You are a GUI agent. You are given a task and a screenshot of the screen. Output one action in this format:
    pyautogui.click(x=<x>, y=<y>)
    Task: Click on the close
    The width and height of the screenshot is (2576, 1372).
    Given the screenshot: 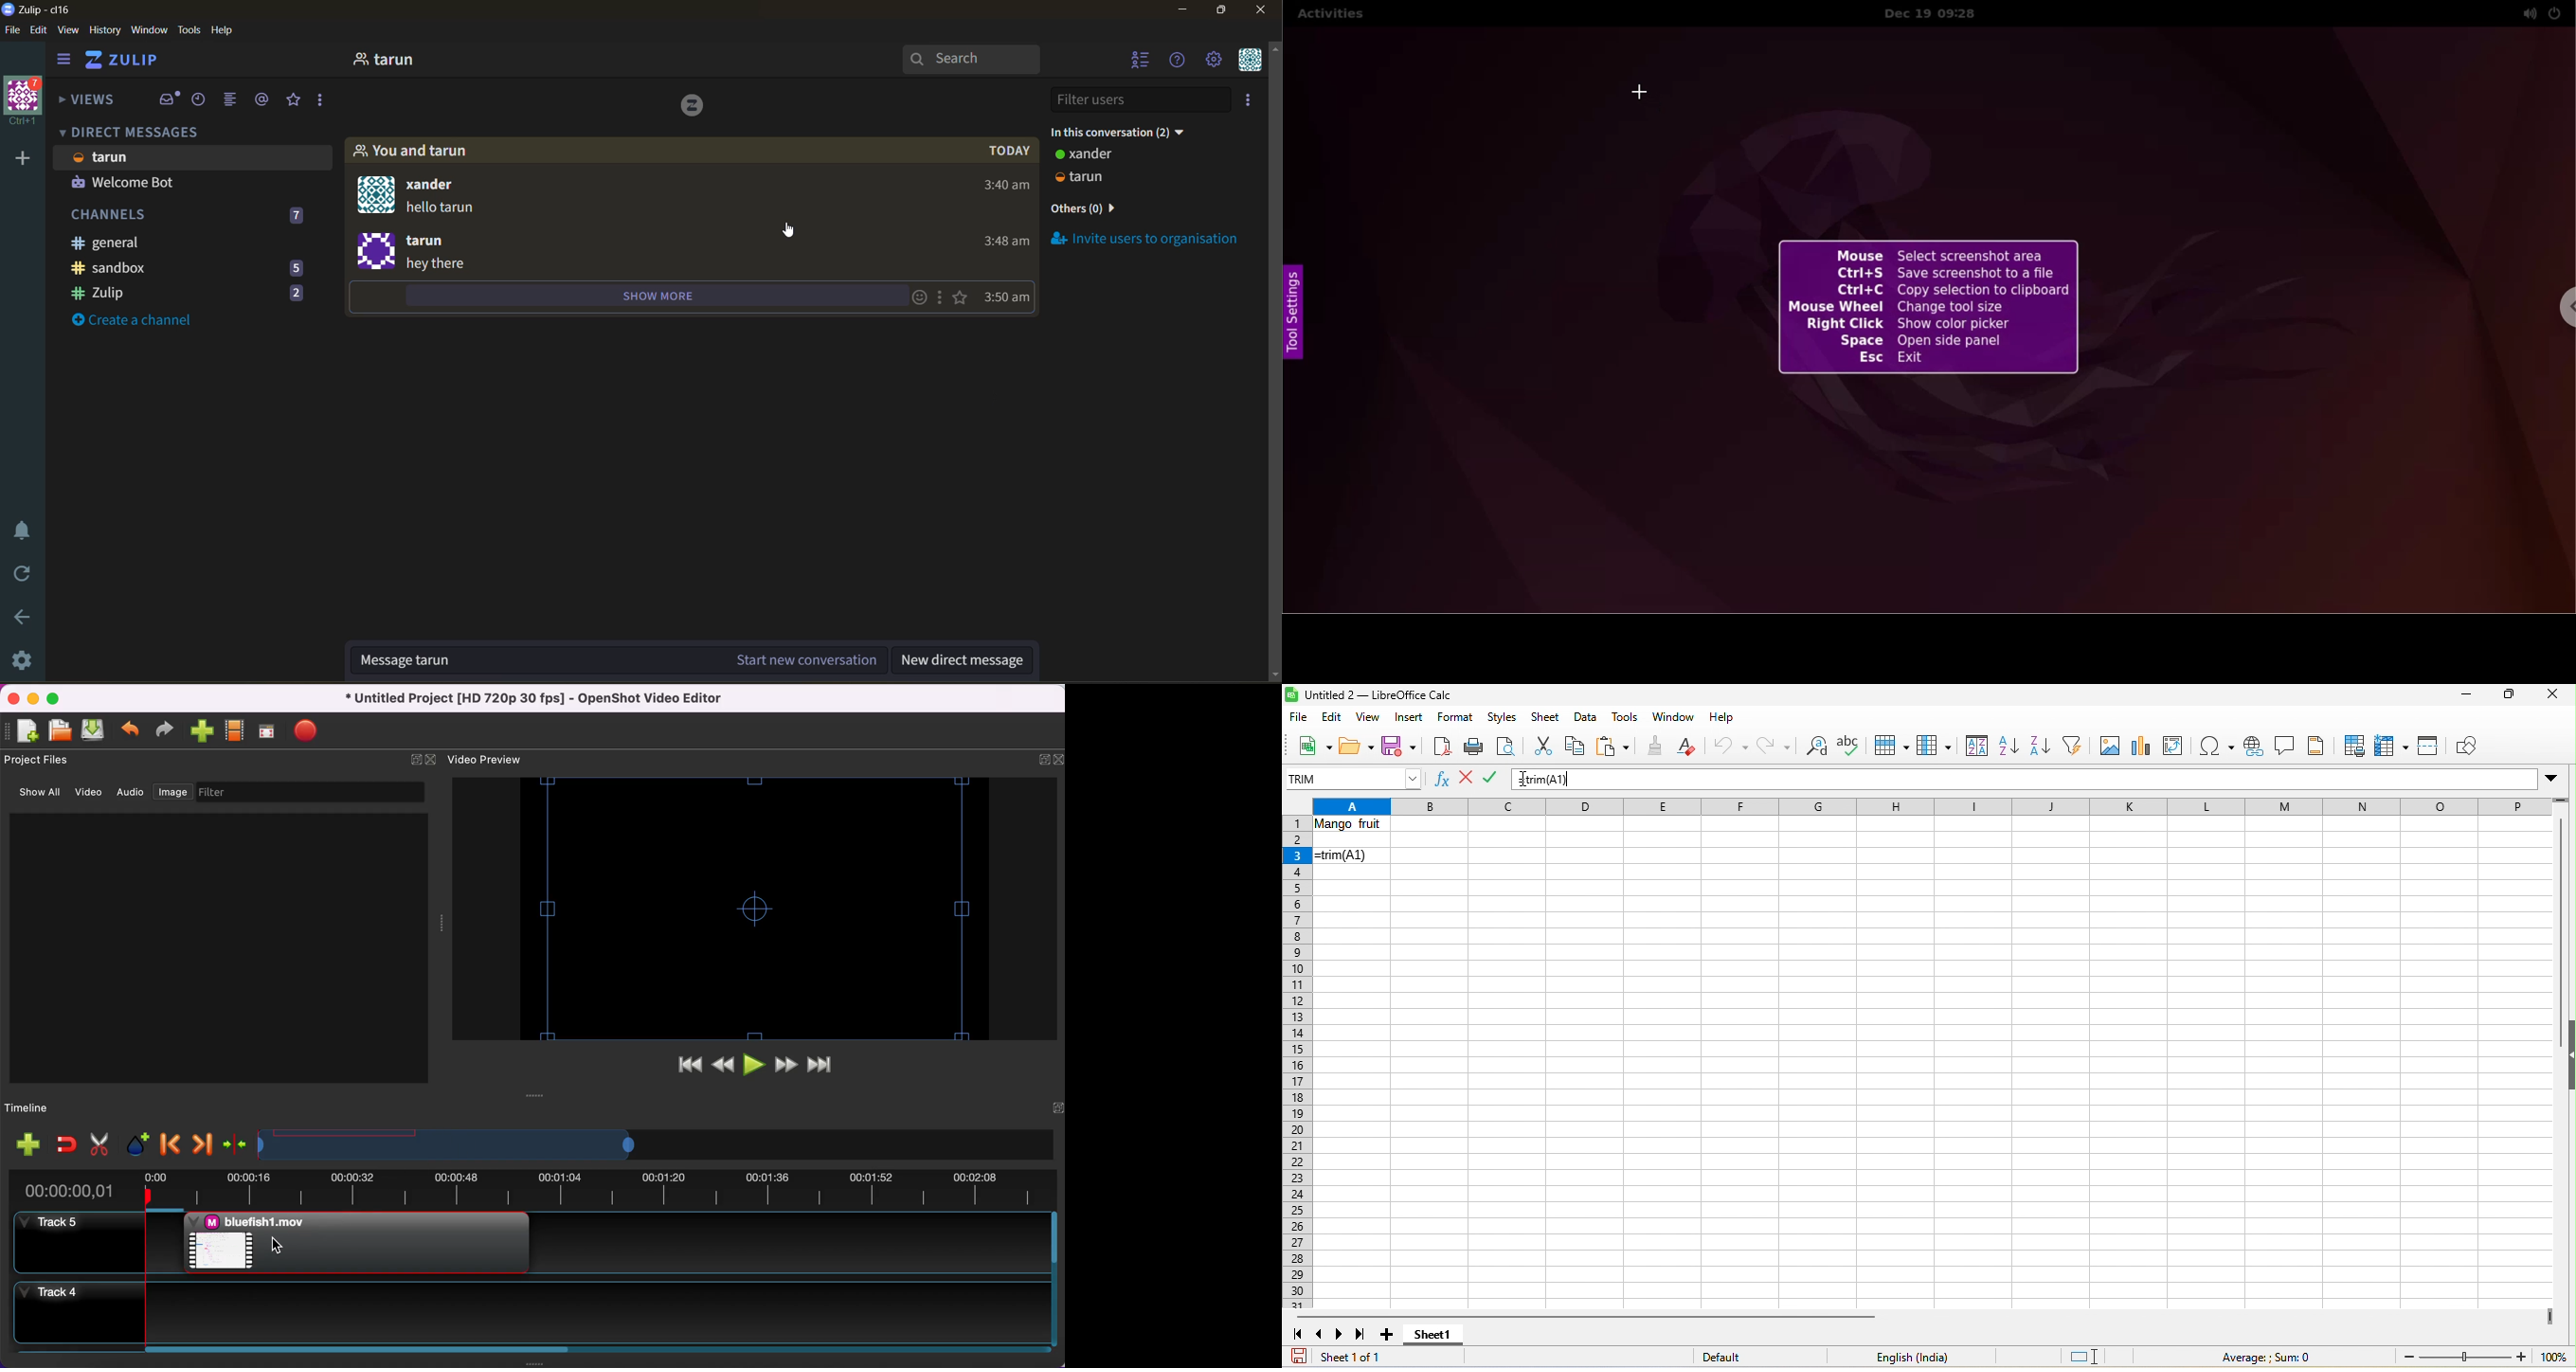 What is the action you would take?
    pyautogui.click(x=434, y=761)
    